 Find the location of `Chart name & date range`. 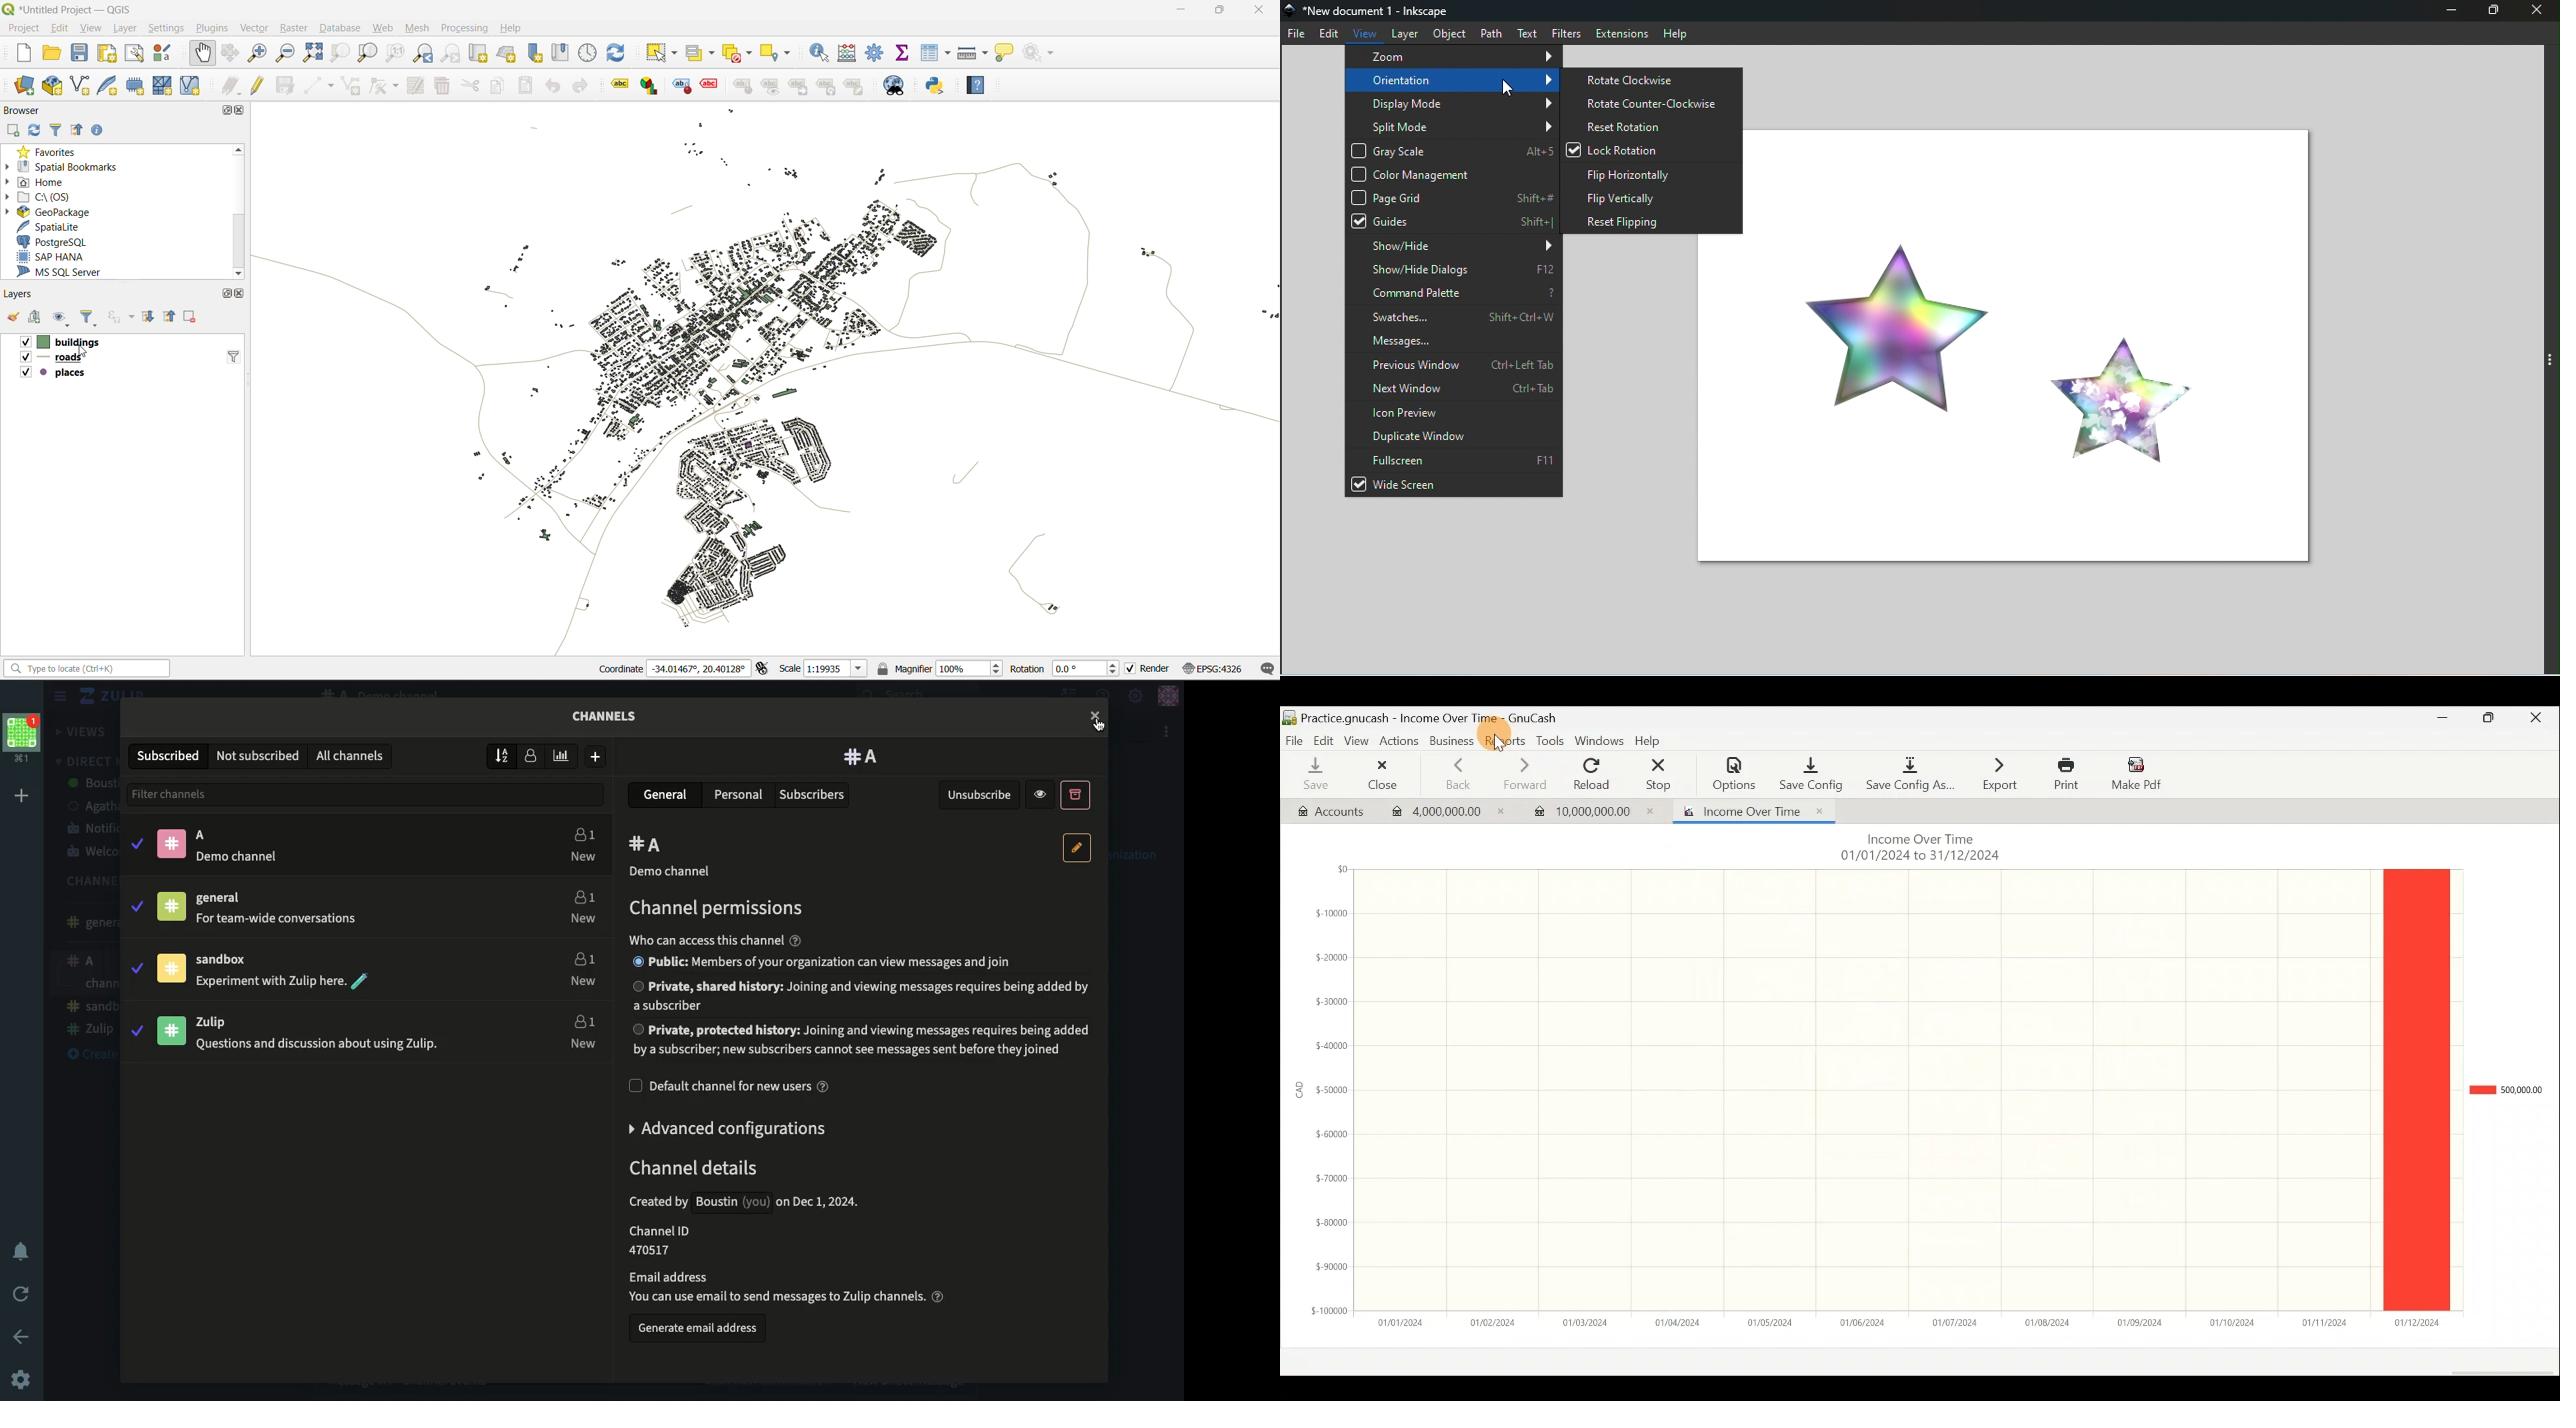

Chart name & date range is located at coordinates (1918, 849).